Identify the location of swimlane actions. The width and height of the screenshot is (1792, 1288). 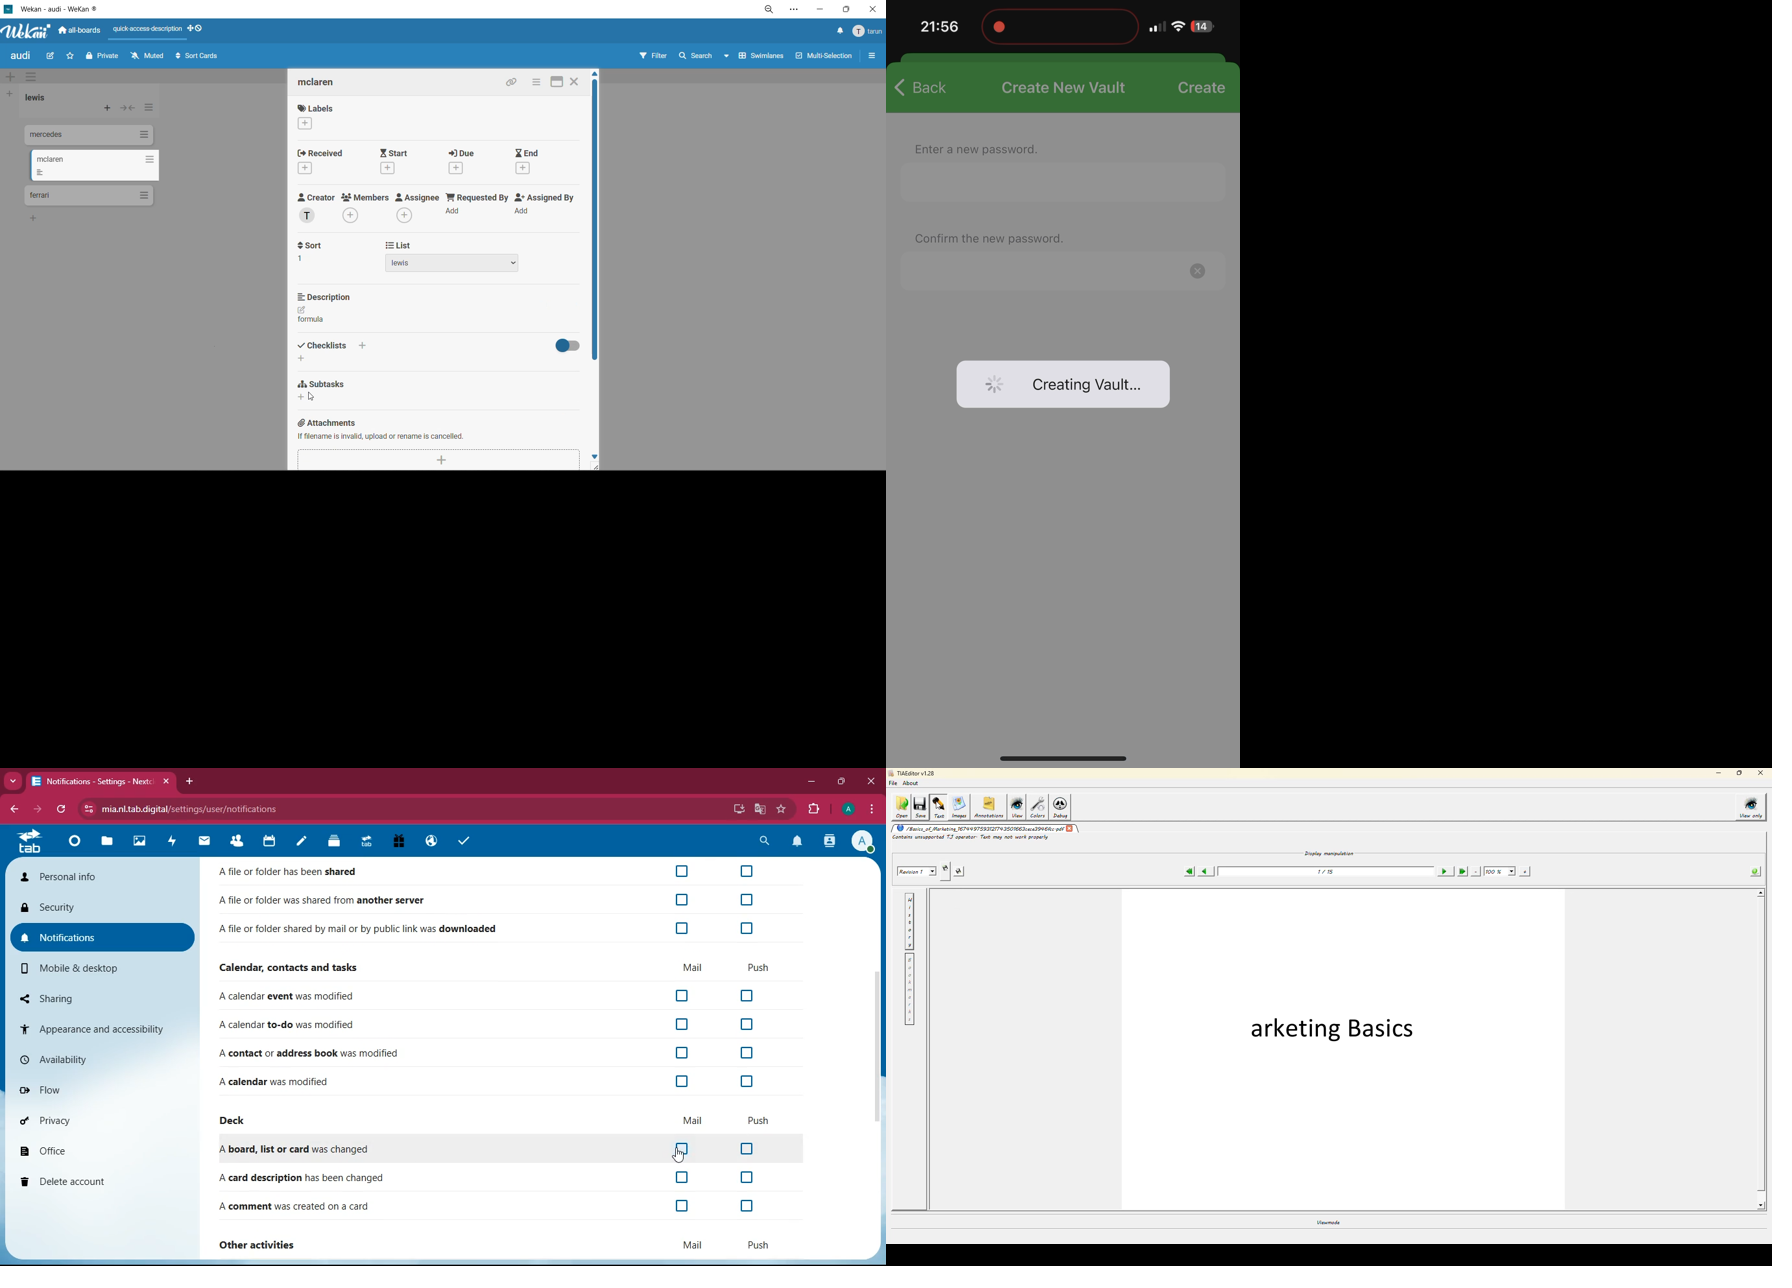
(34, 78).